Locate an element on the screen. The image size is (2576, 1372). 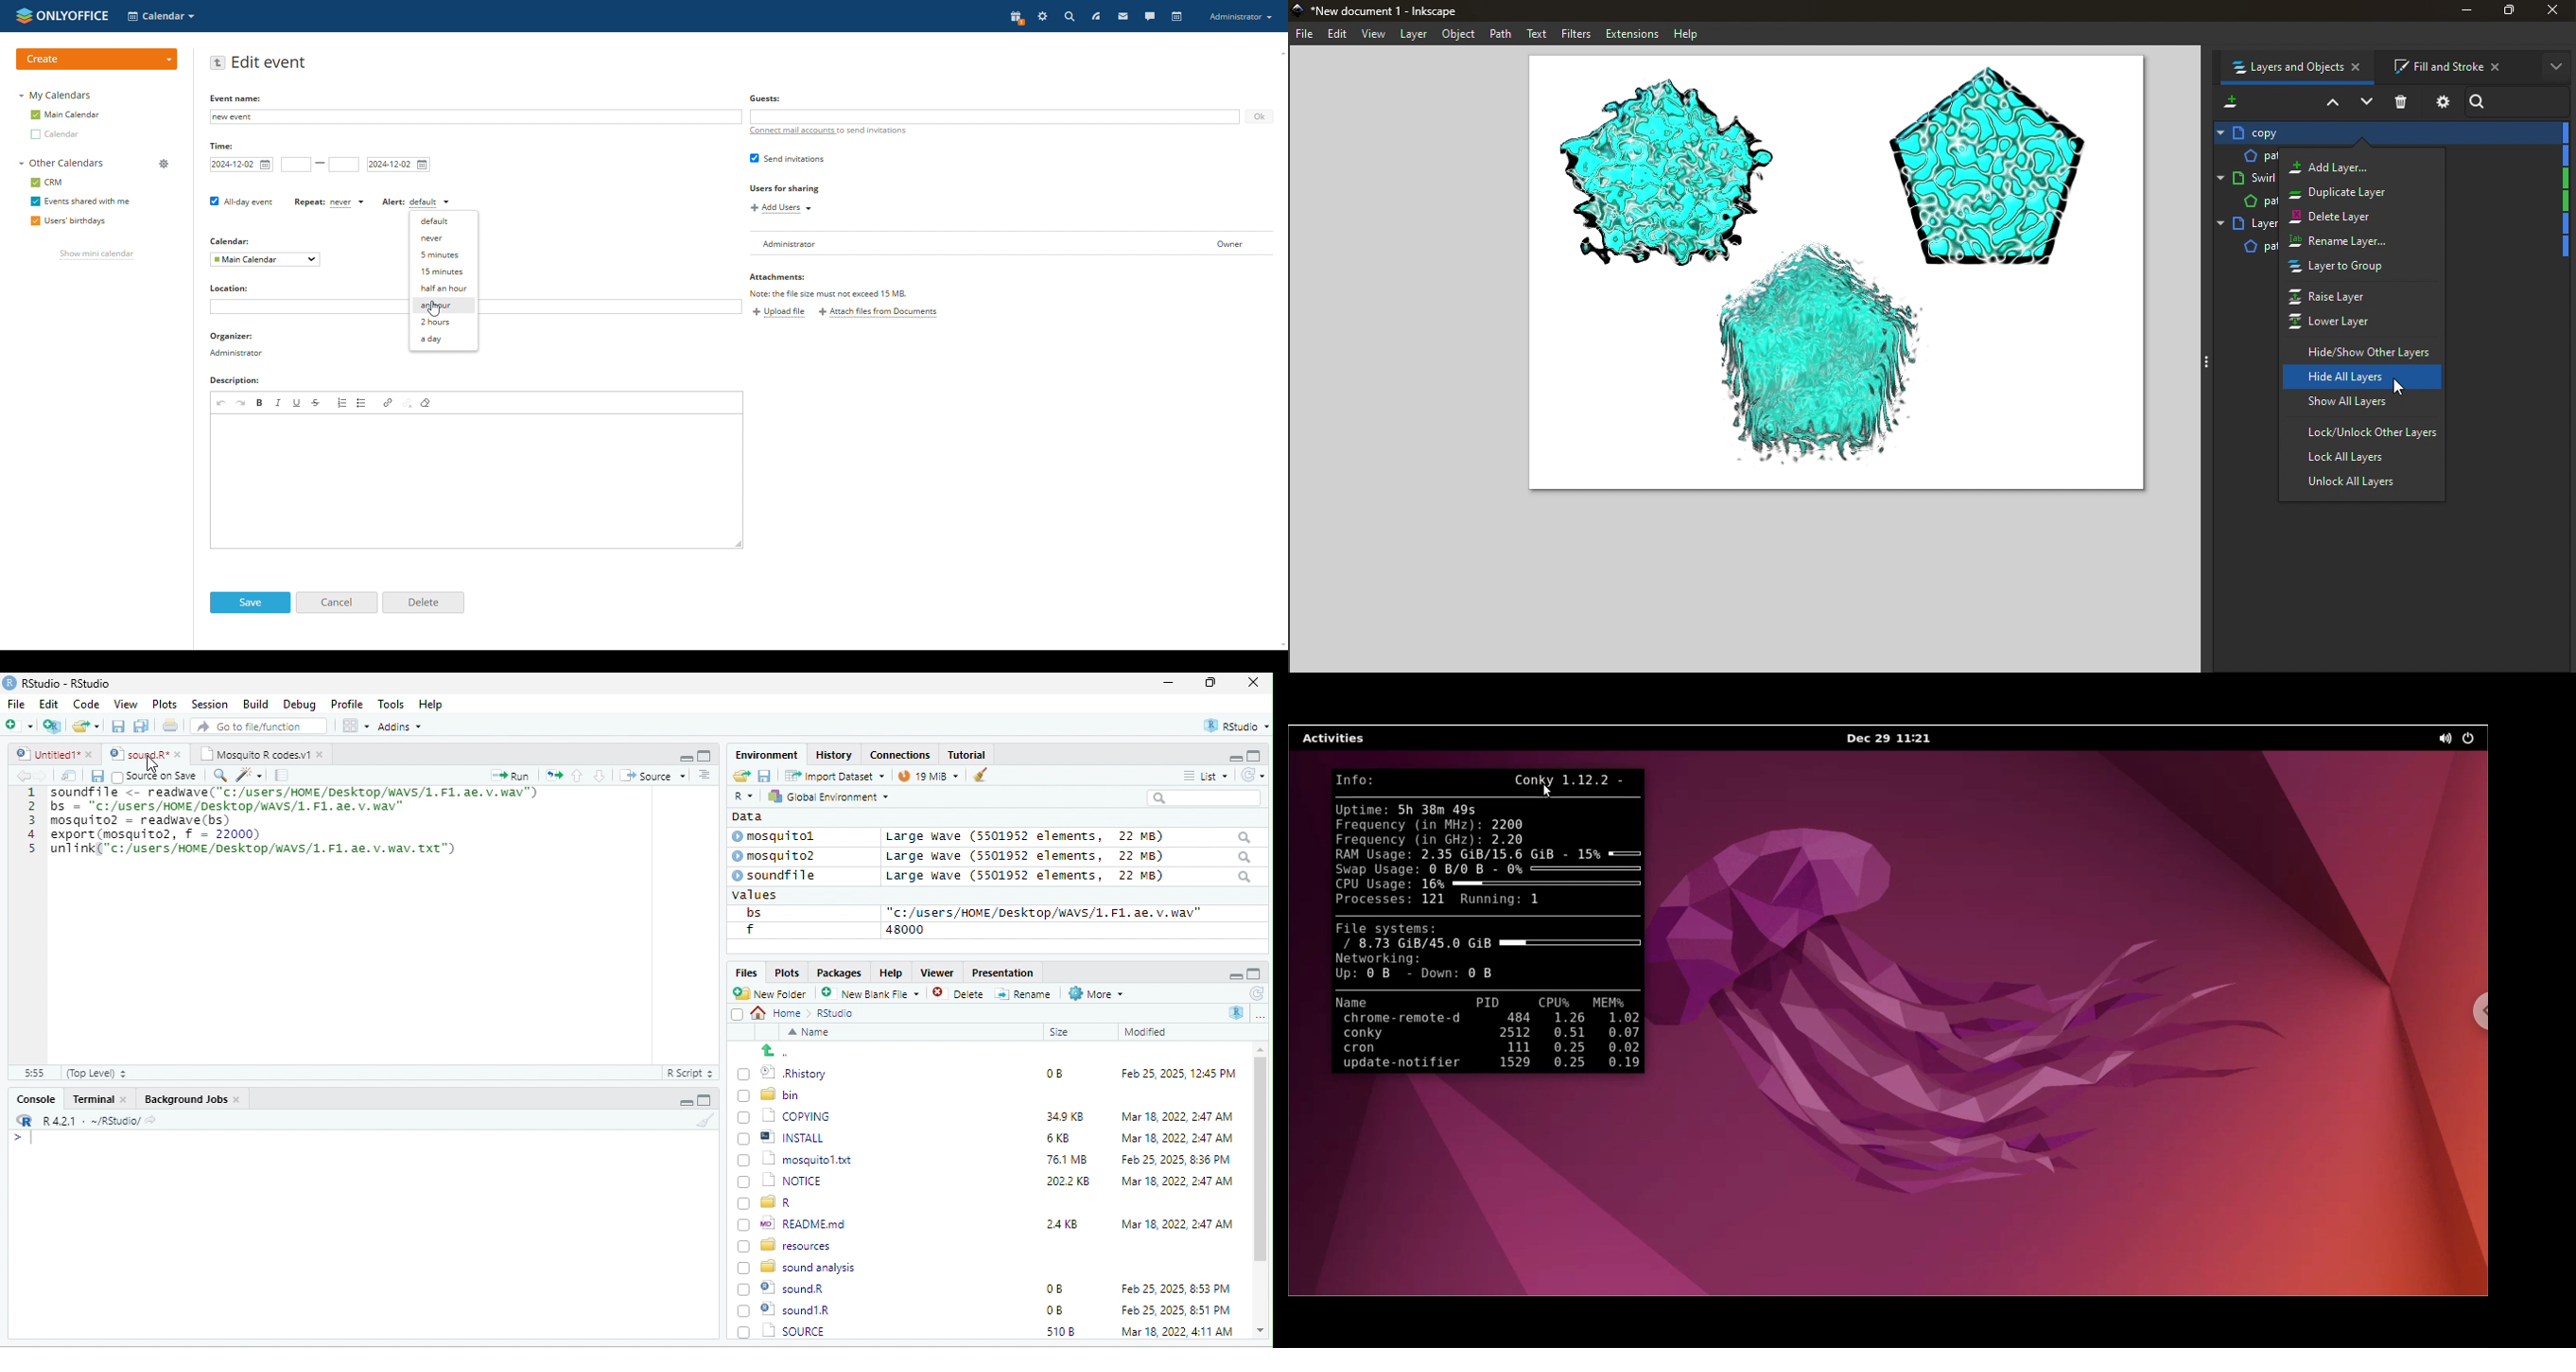
brush is located at coordinates (708, 1121).